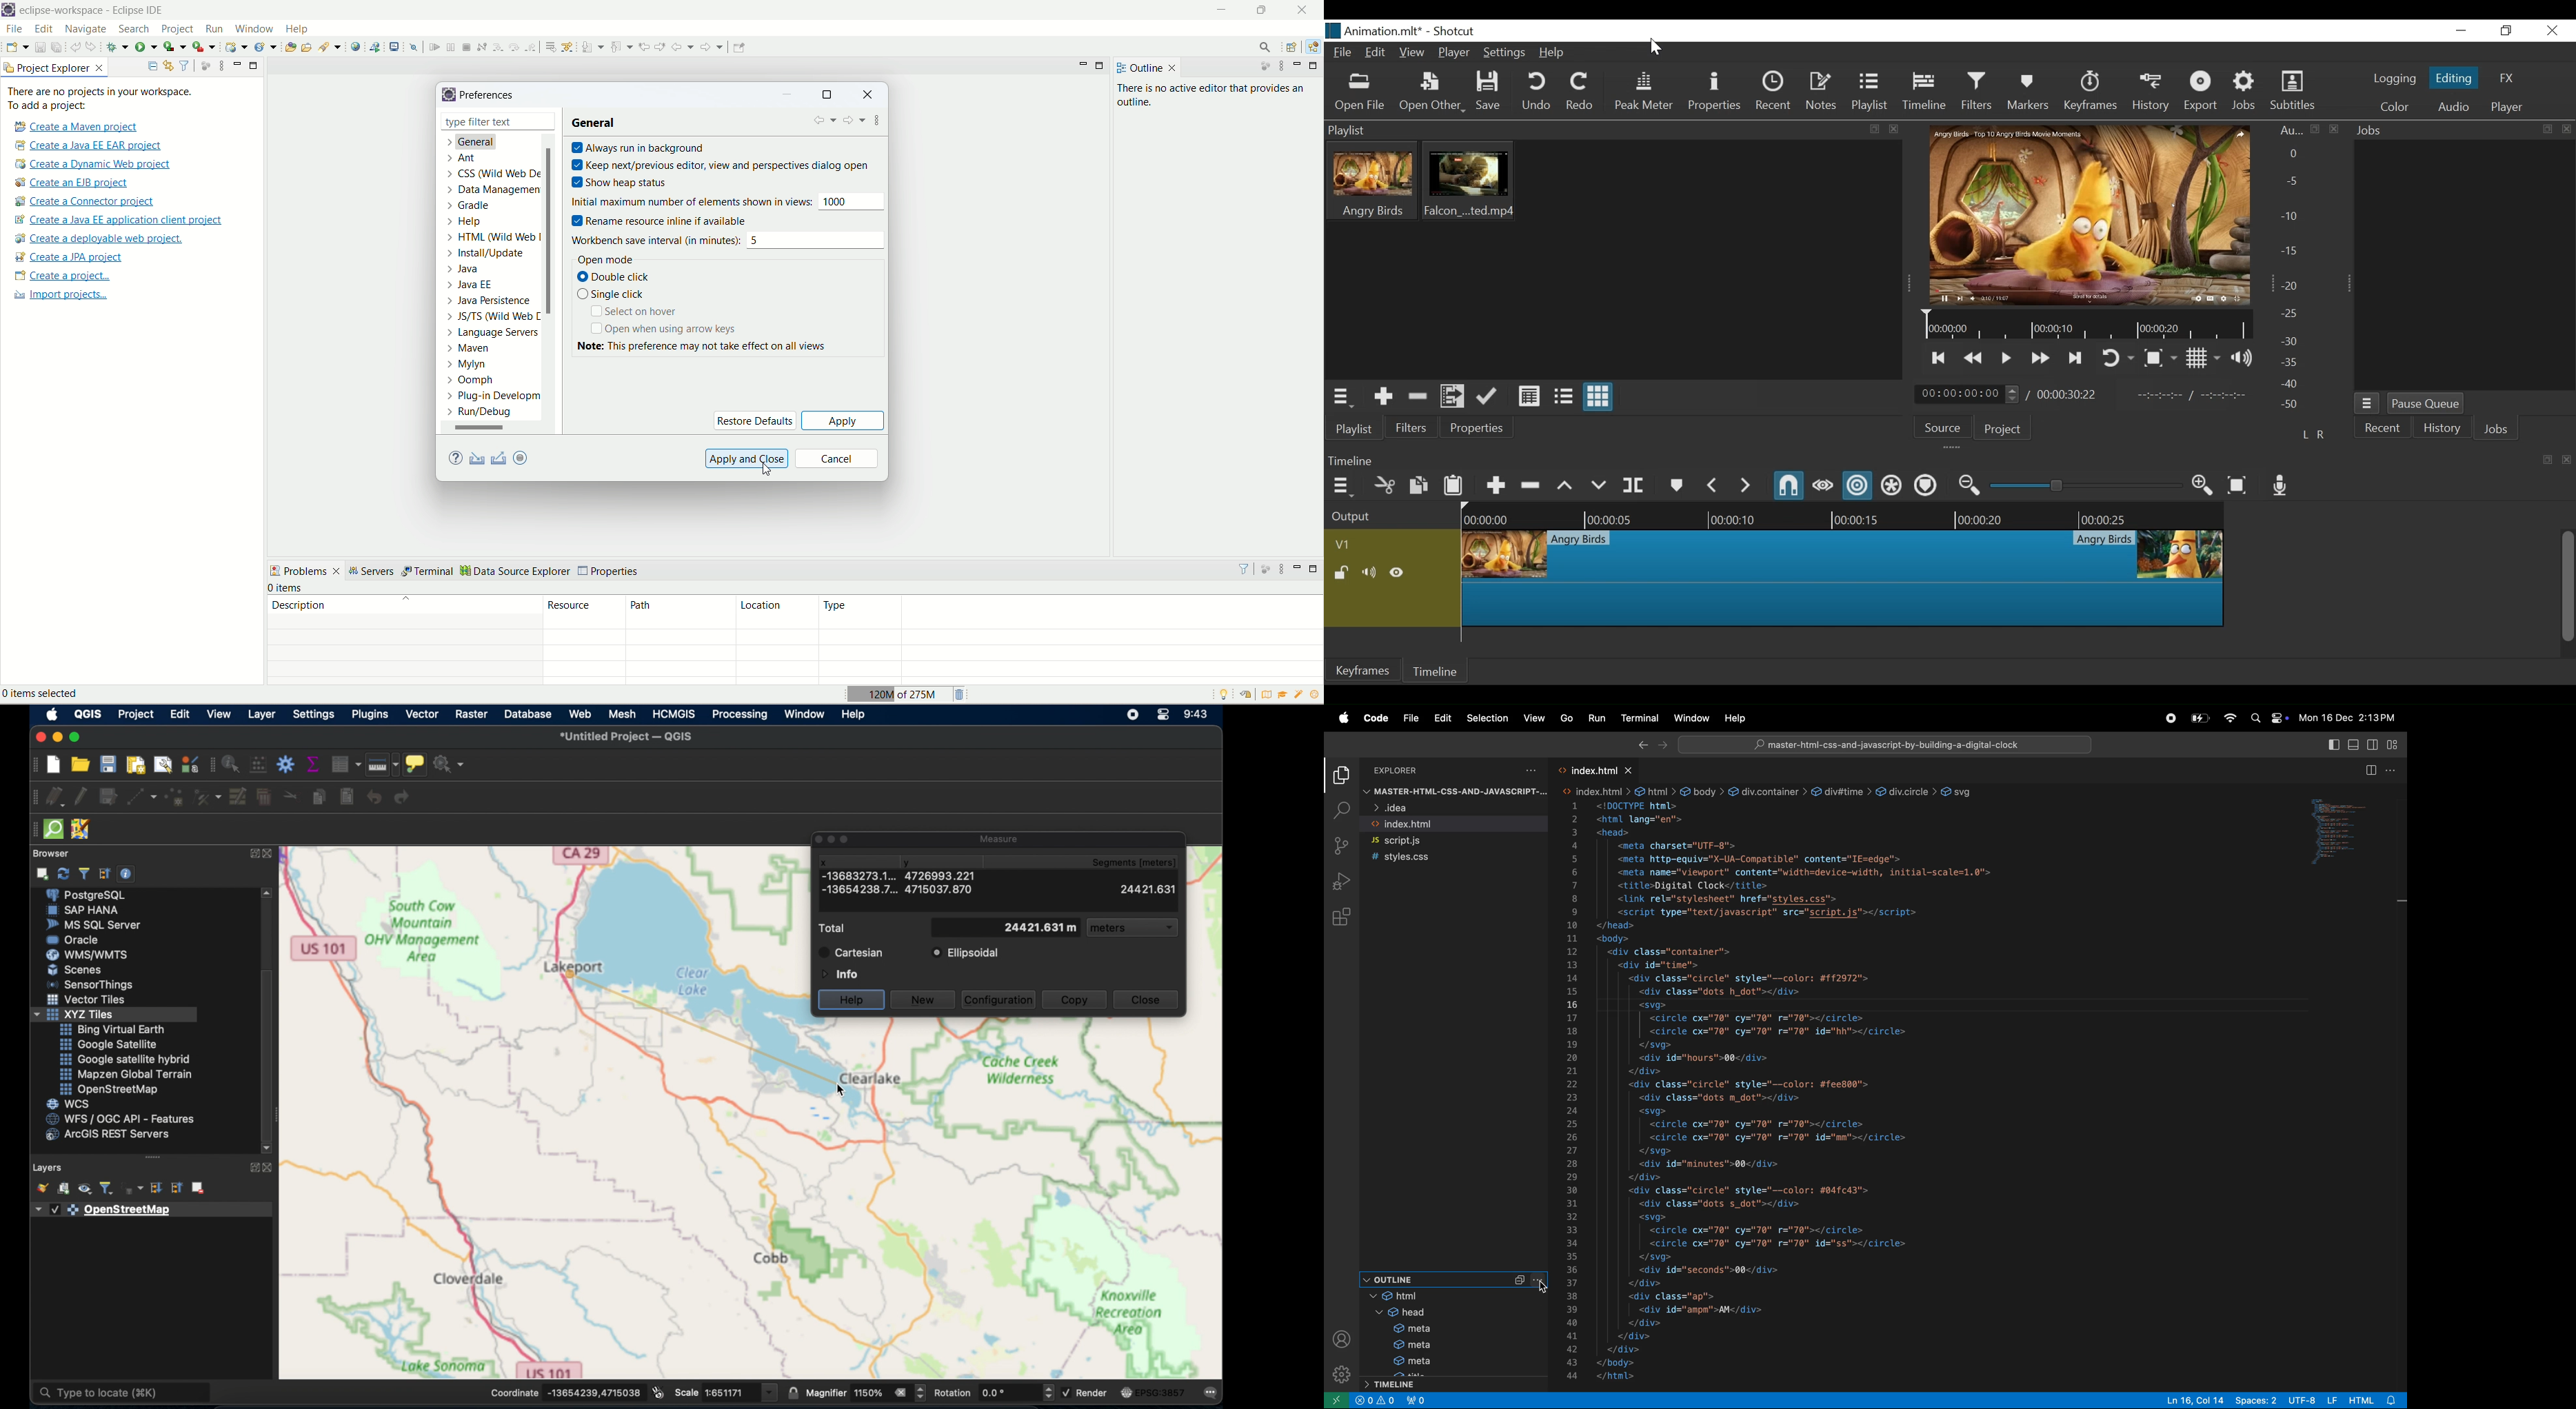 This screenshot has height=1428, width=2576. I want to click on Add files to the playlist, so click(1452, 396).